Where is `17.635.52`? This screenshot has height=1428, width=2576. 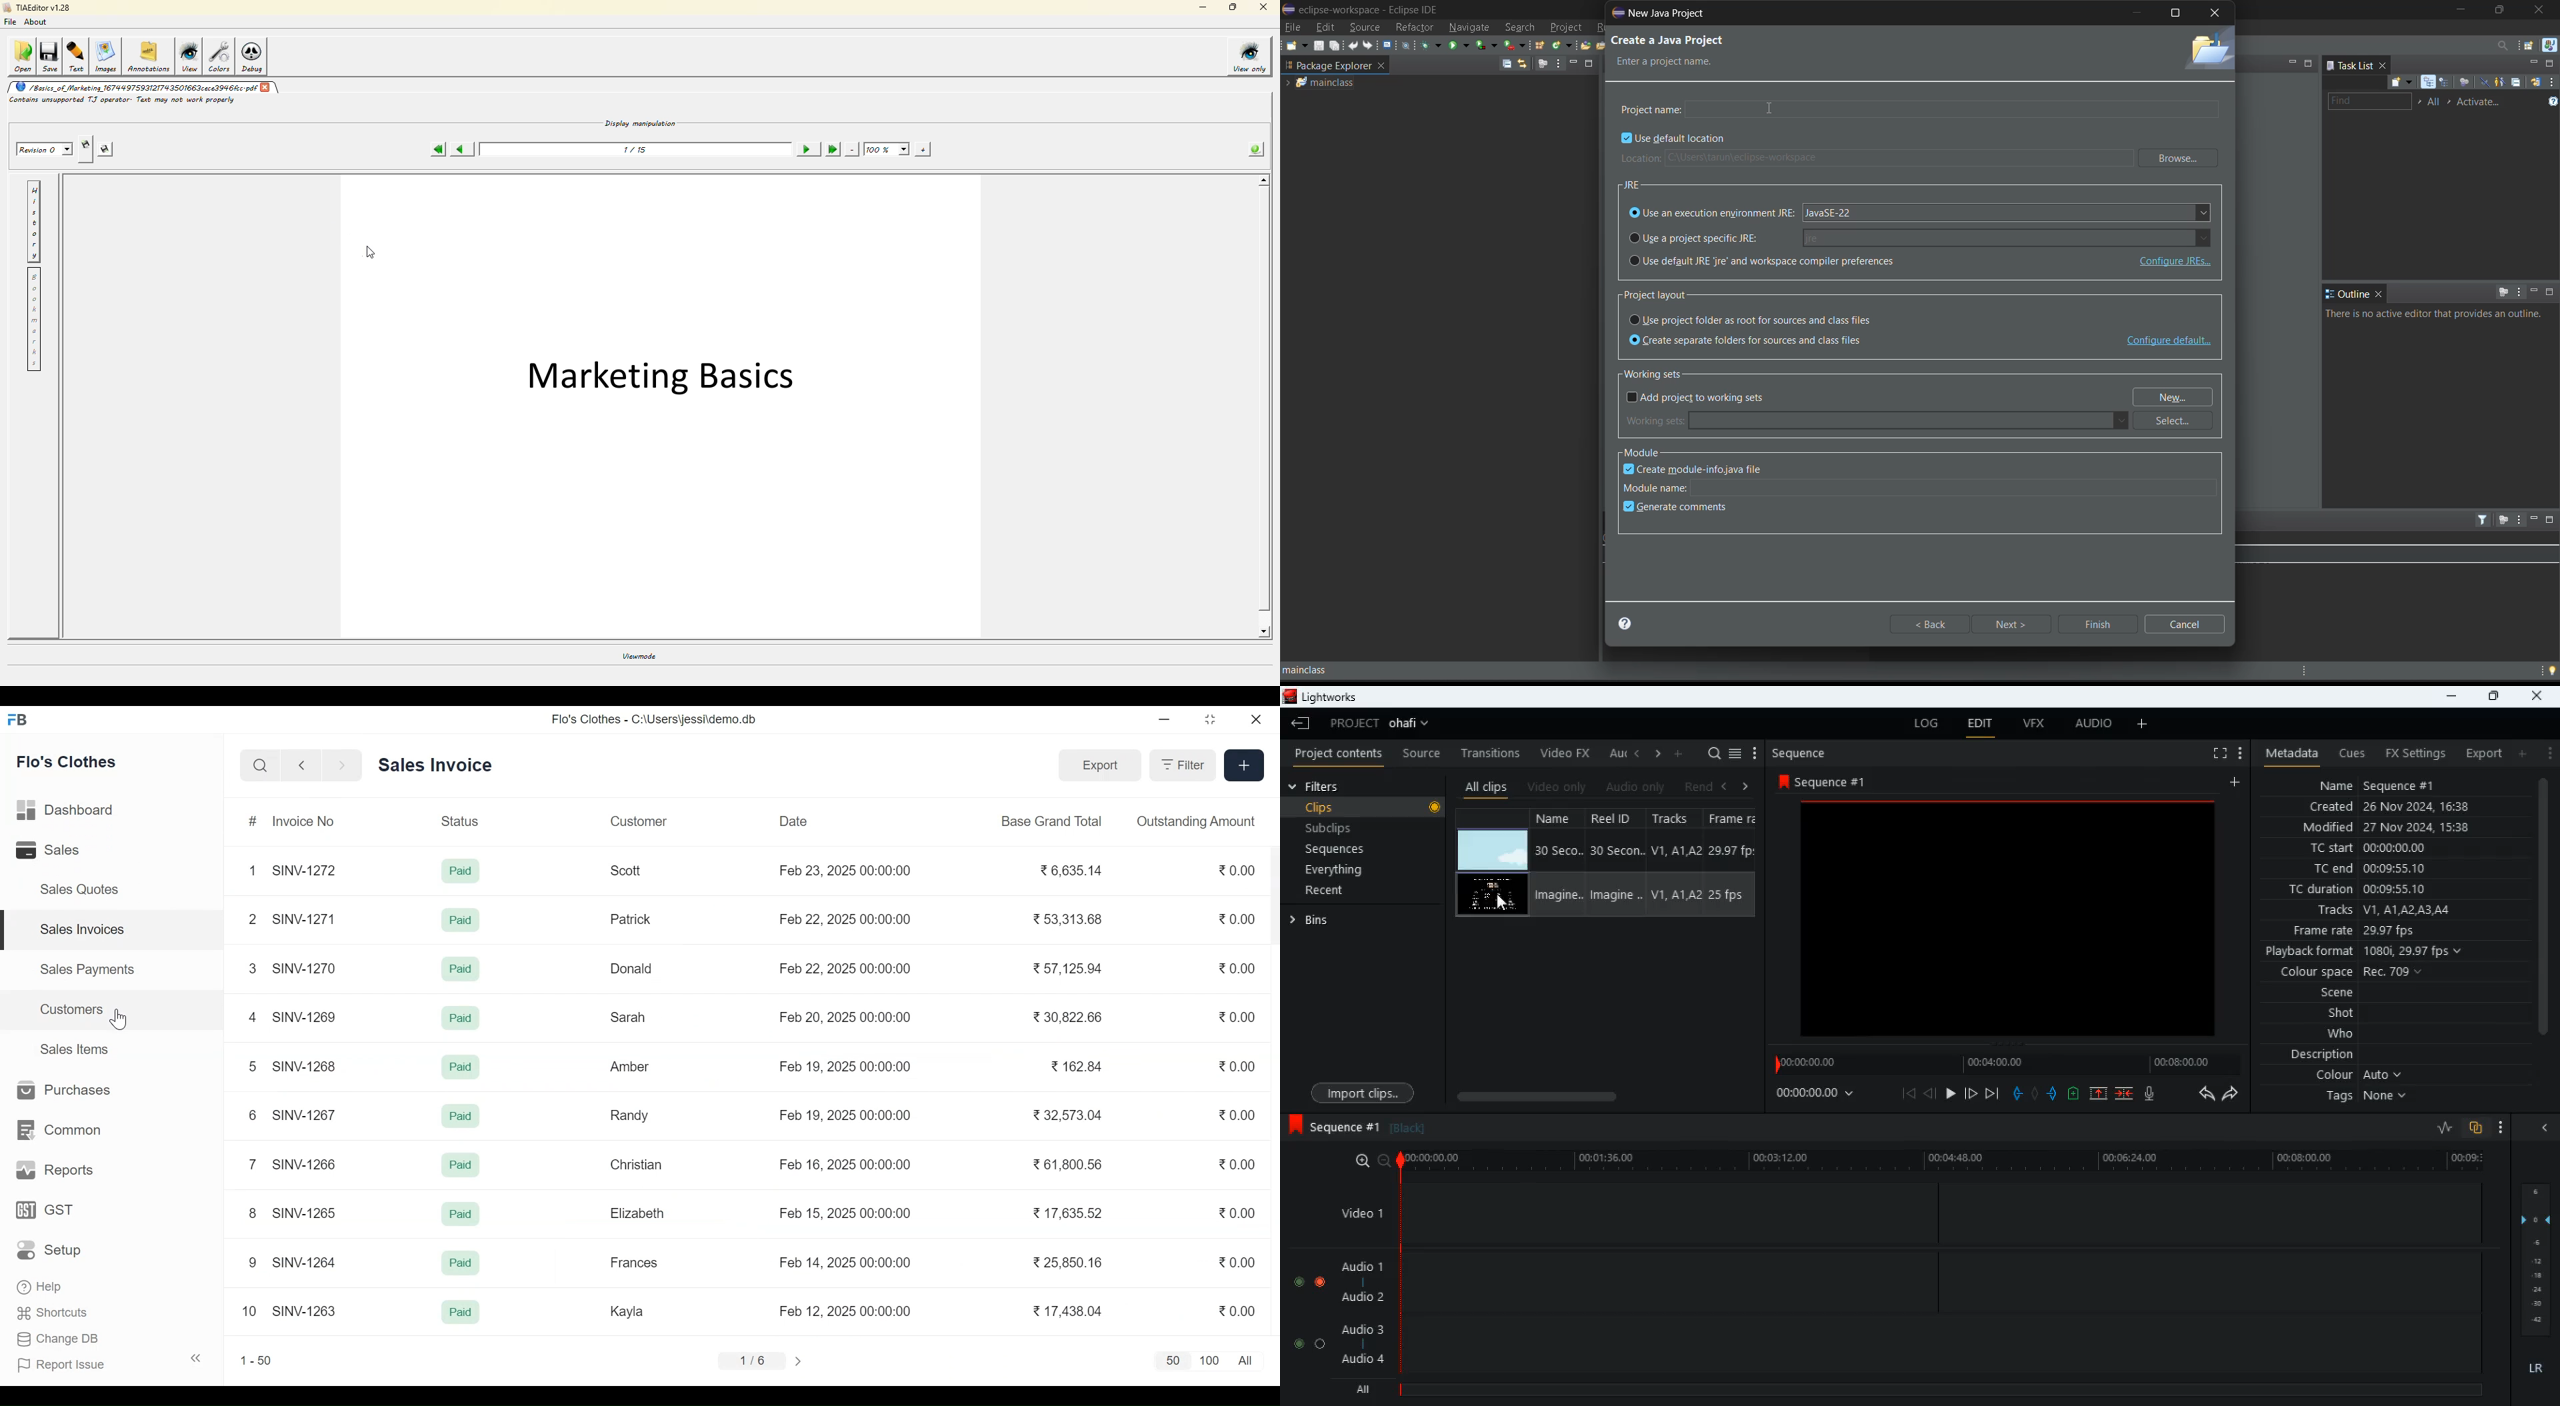 17.635.52 is located at coordinates (1069, 1212).